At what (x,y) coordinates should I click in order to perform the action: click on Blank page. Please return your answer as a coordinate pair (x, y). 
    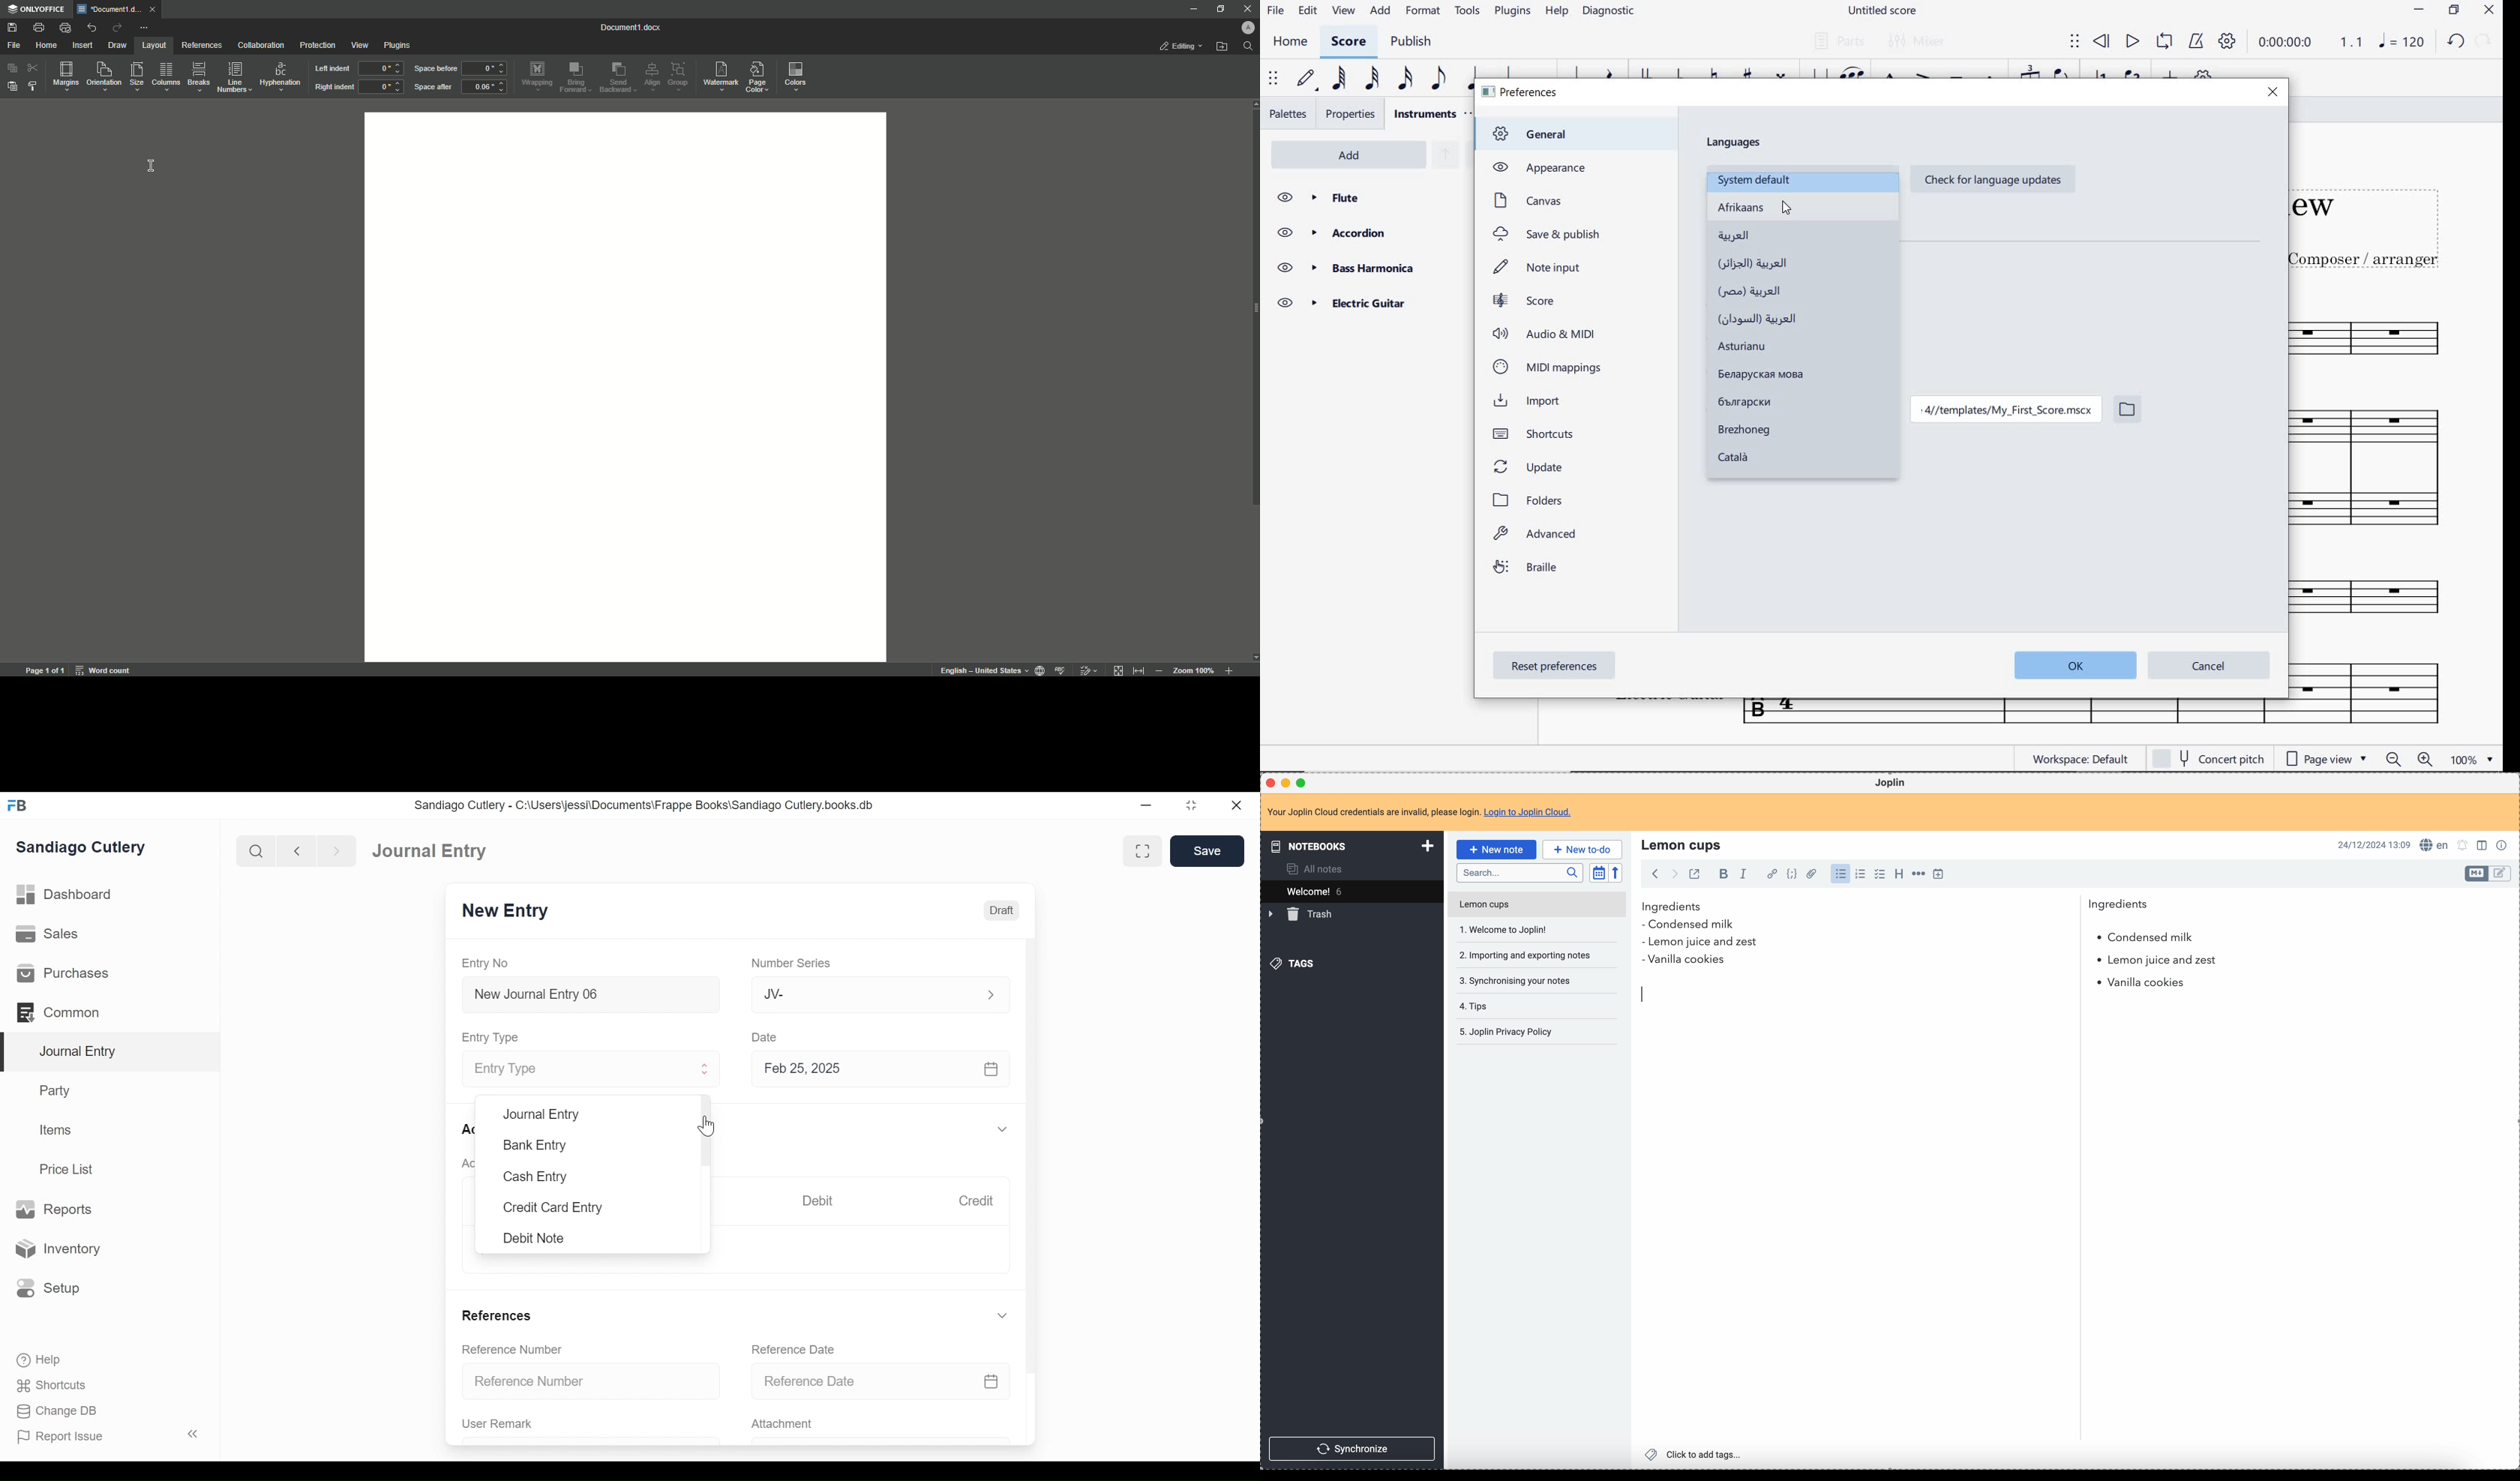
    Looking at the image, I should click on (627, 386).